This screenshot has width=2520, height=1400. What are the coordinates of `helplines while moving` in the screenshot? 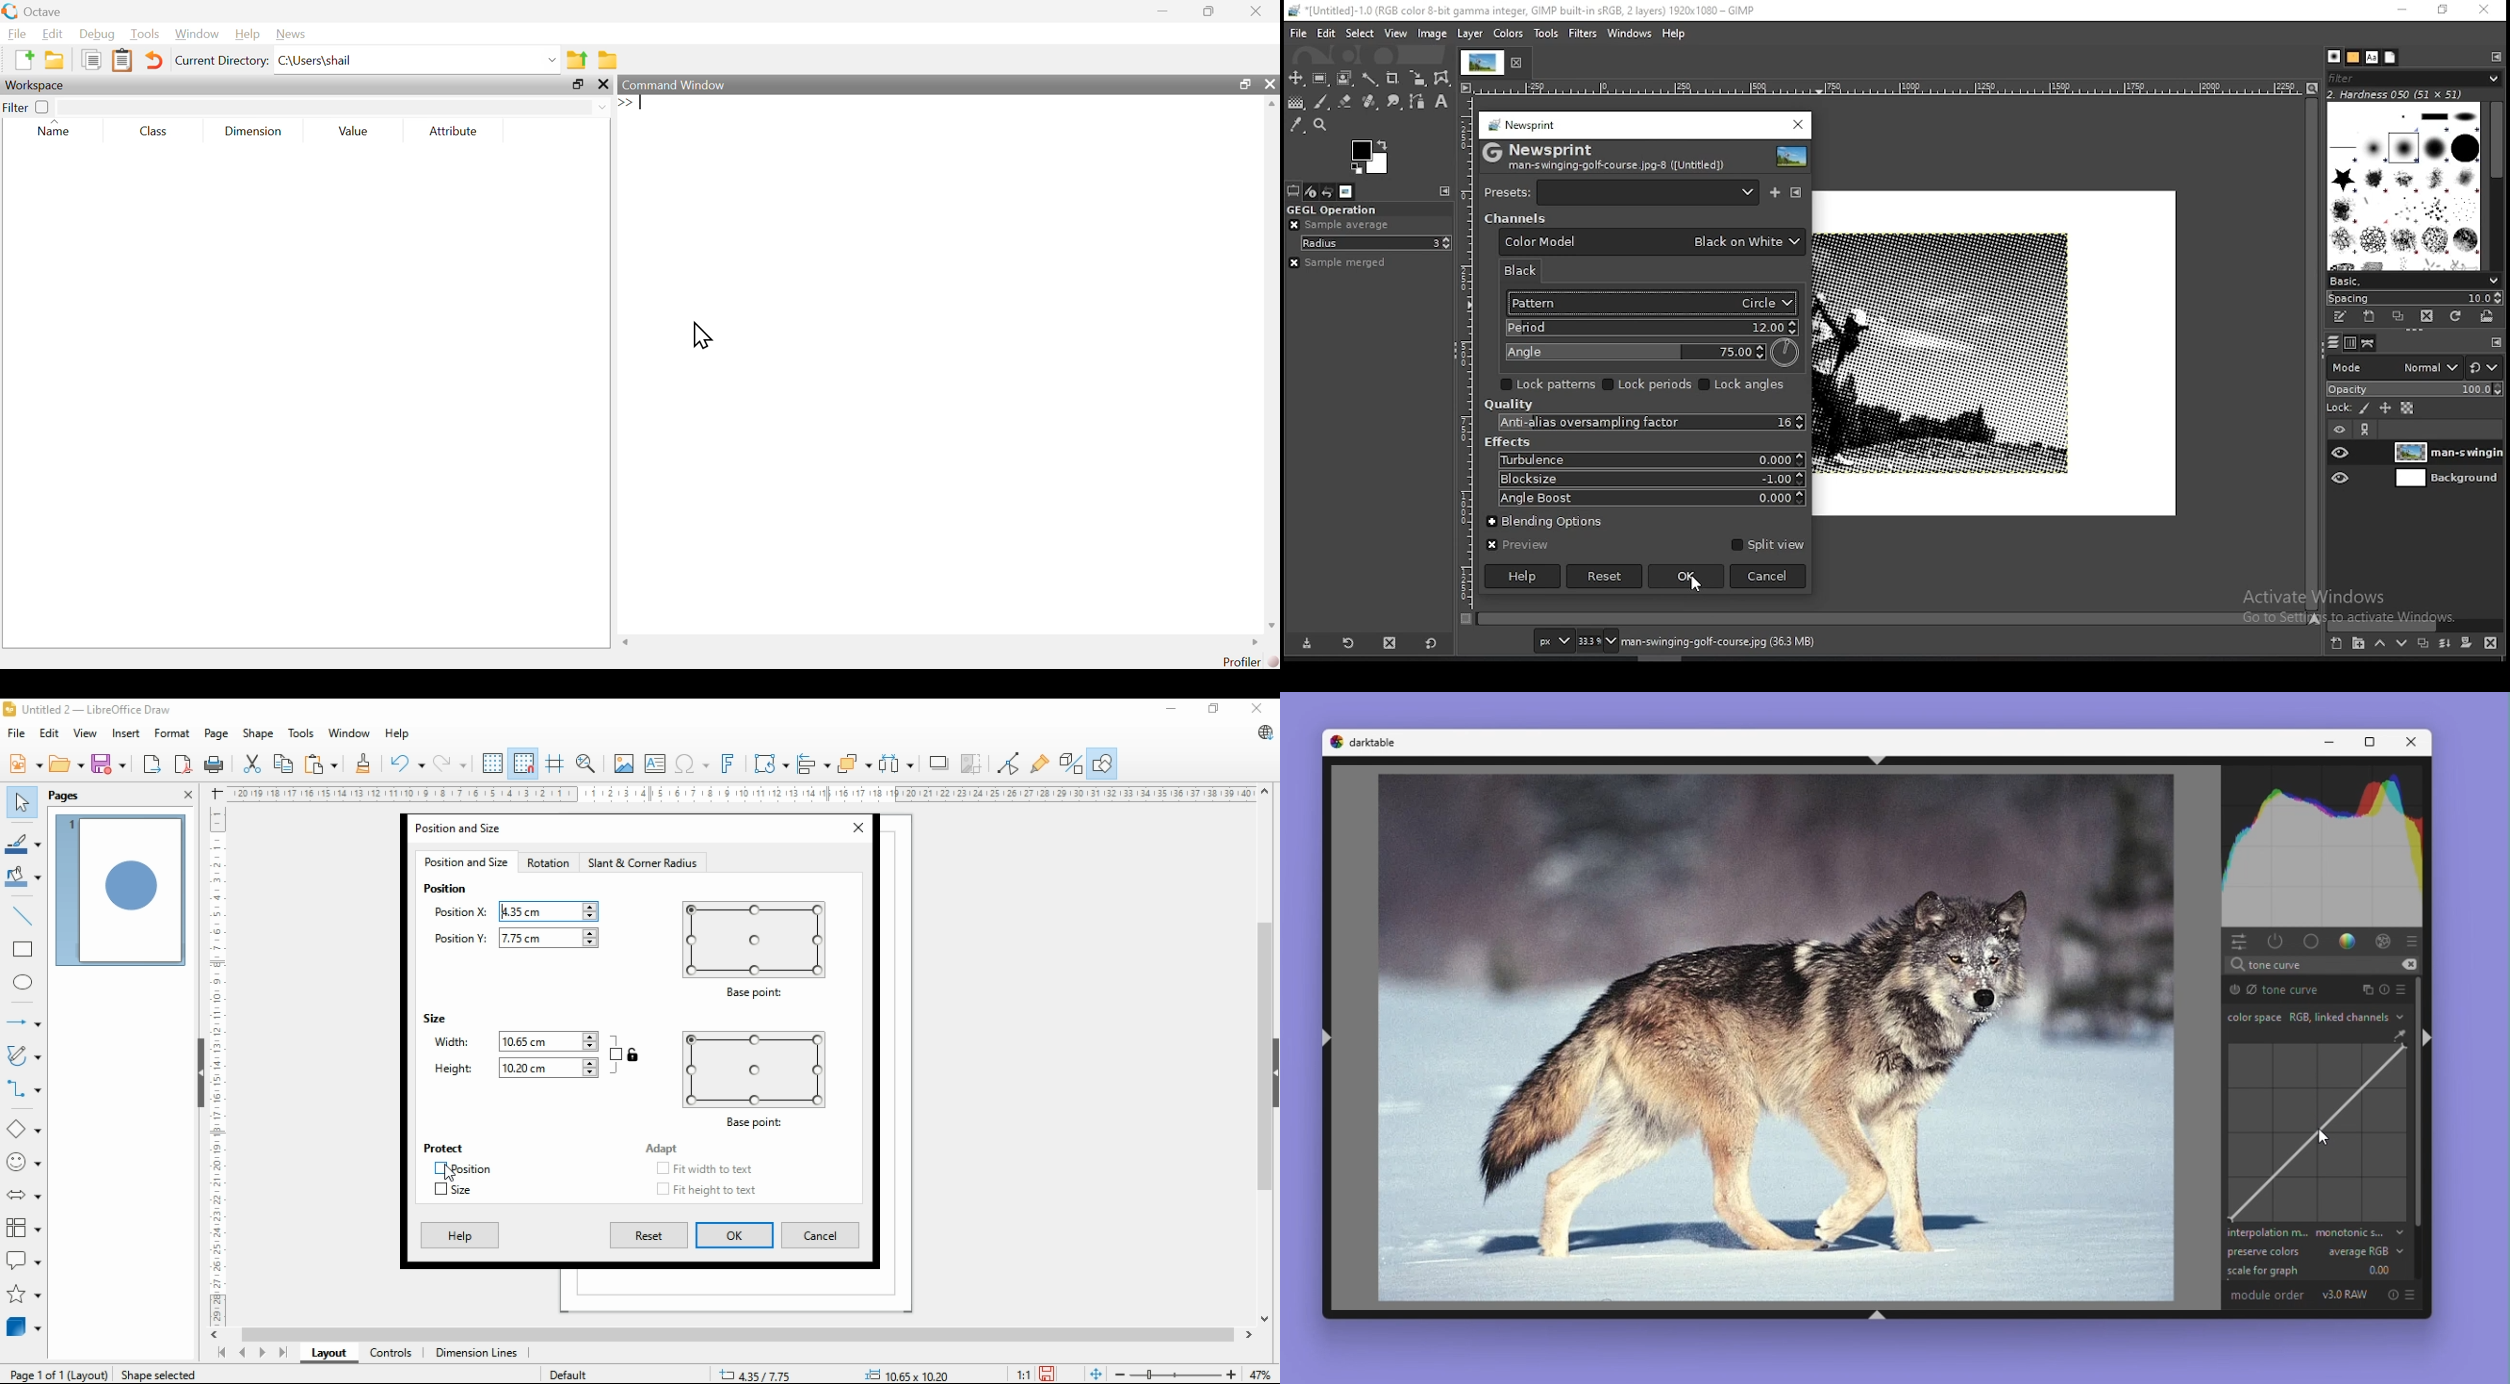 It's located at (553, 764).